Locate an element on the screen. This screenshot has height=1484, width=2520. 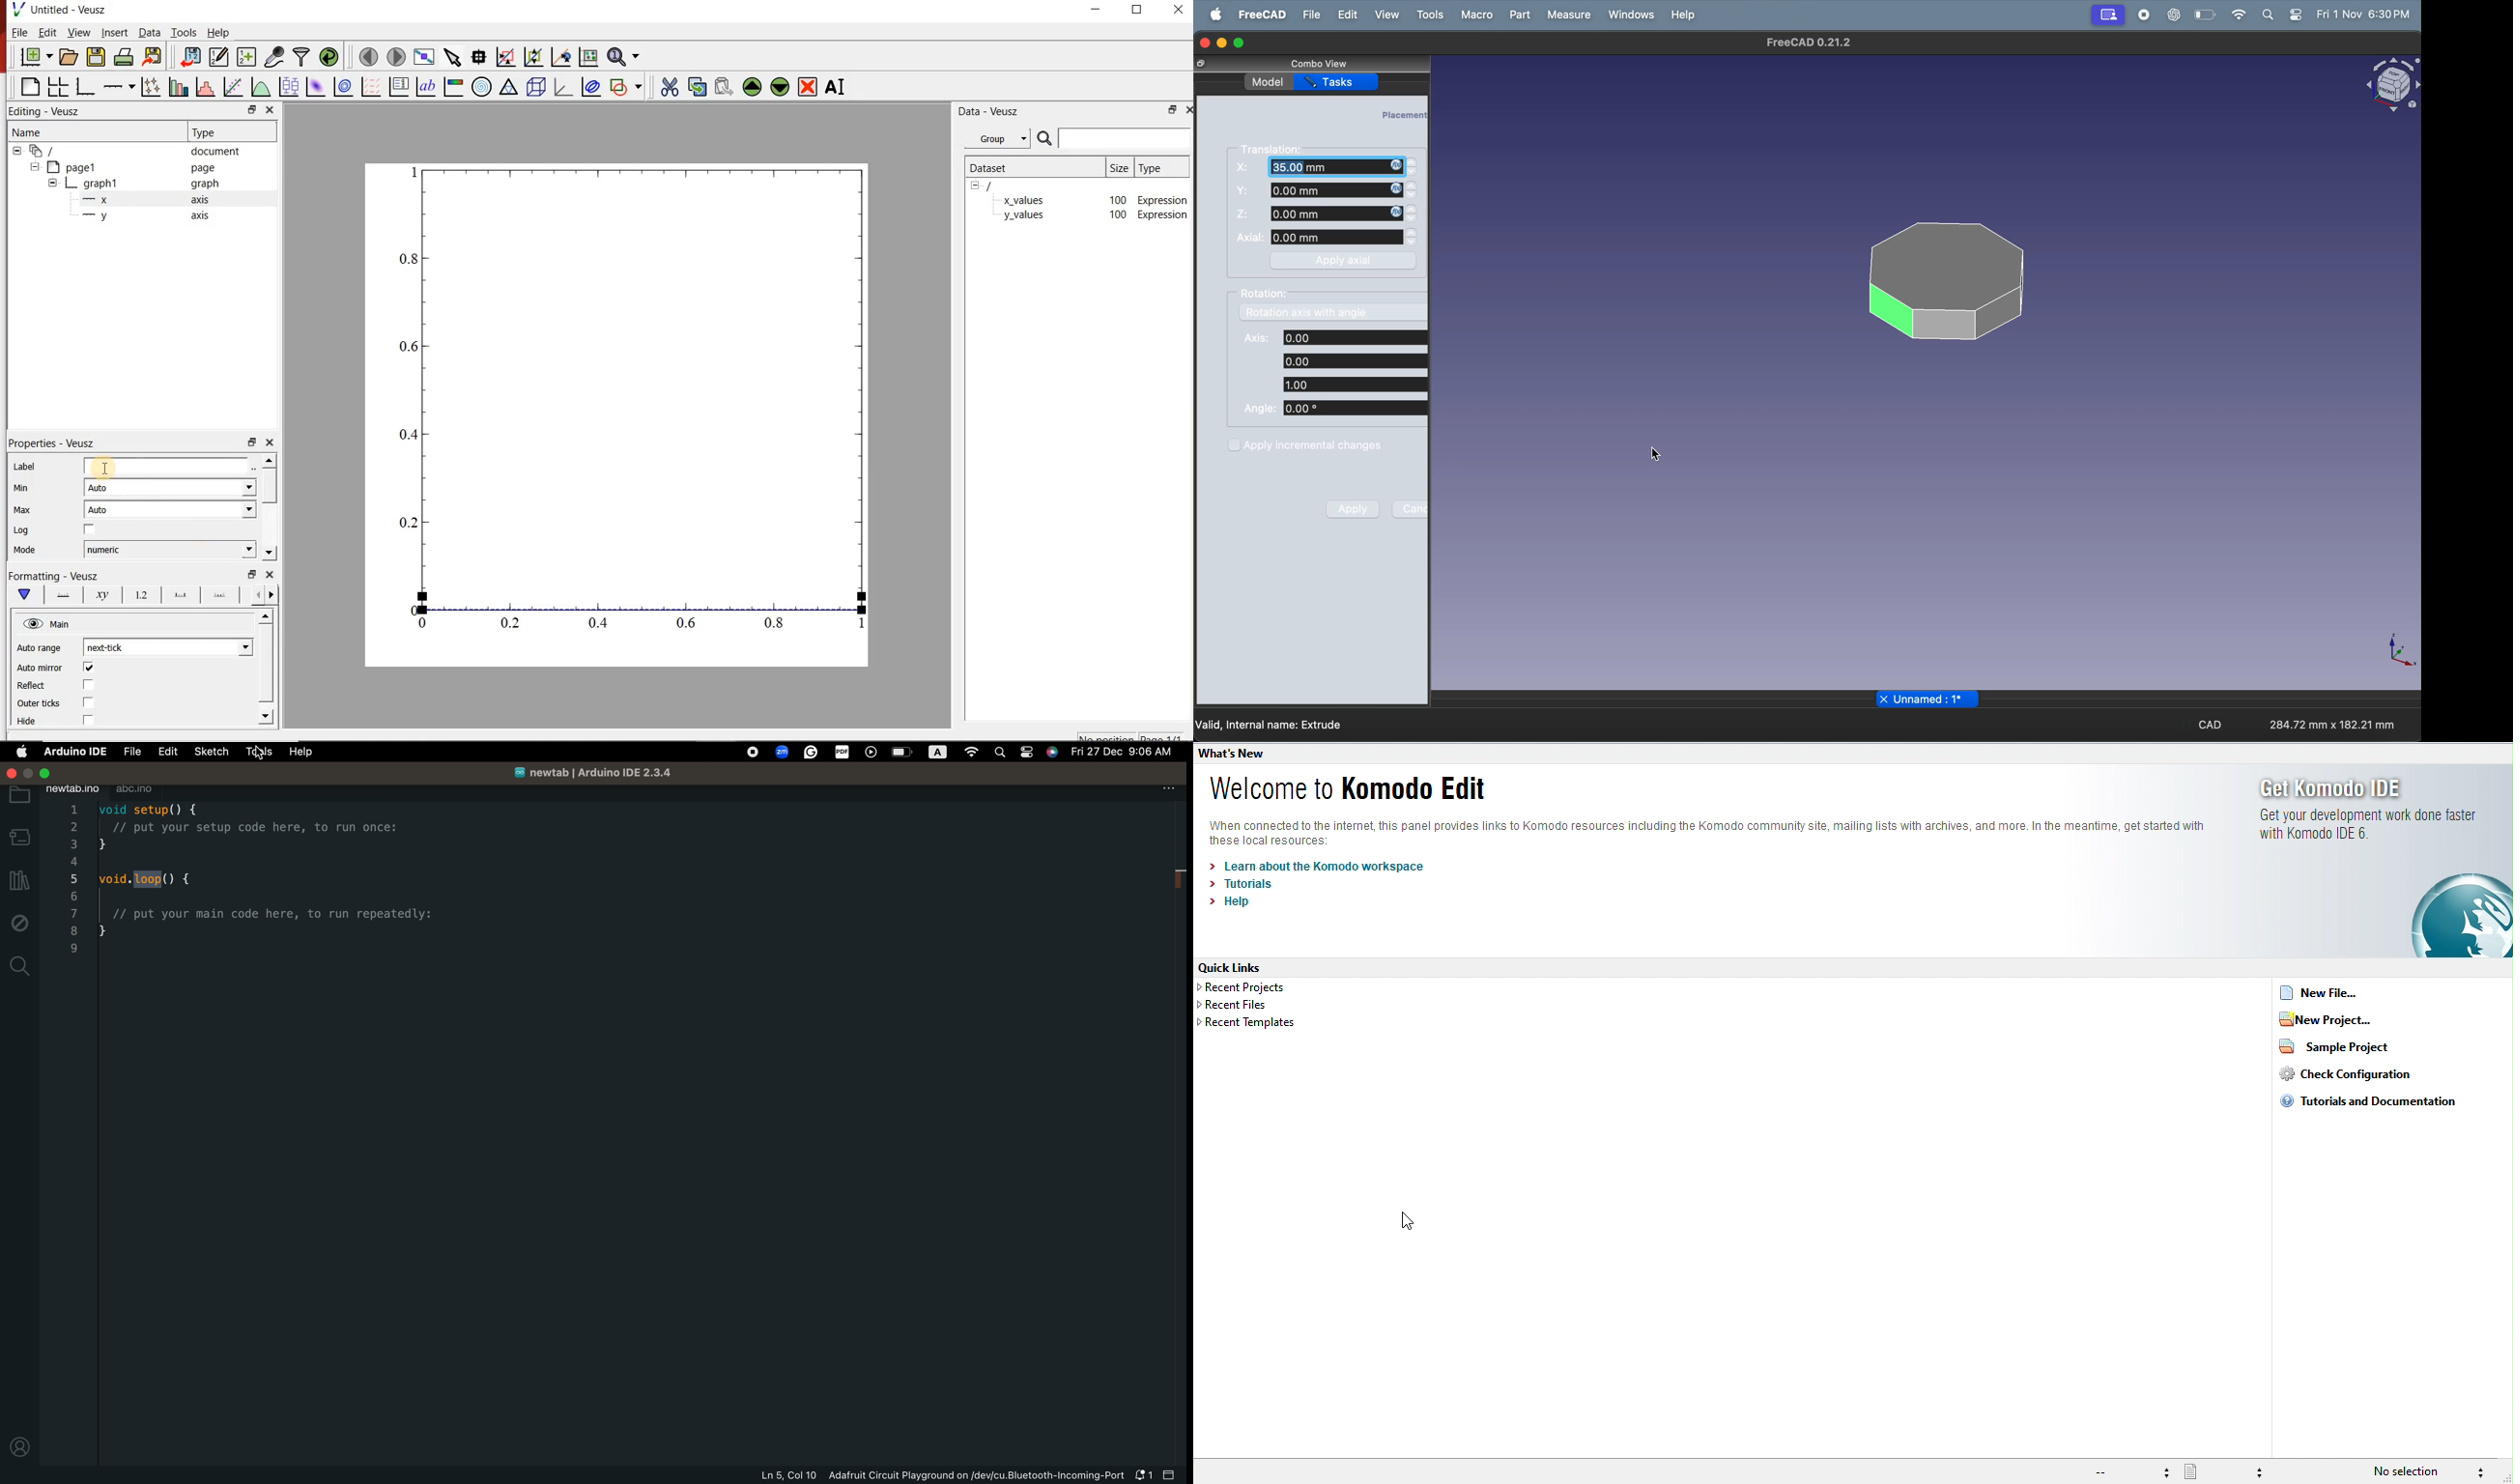
check configuration is located at coordinates (2372, 1074).